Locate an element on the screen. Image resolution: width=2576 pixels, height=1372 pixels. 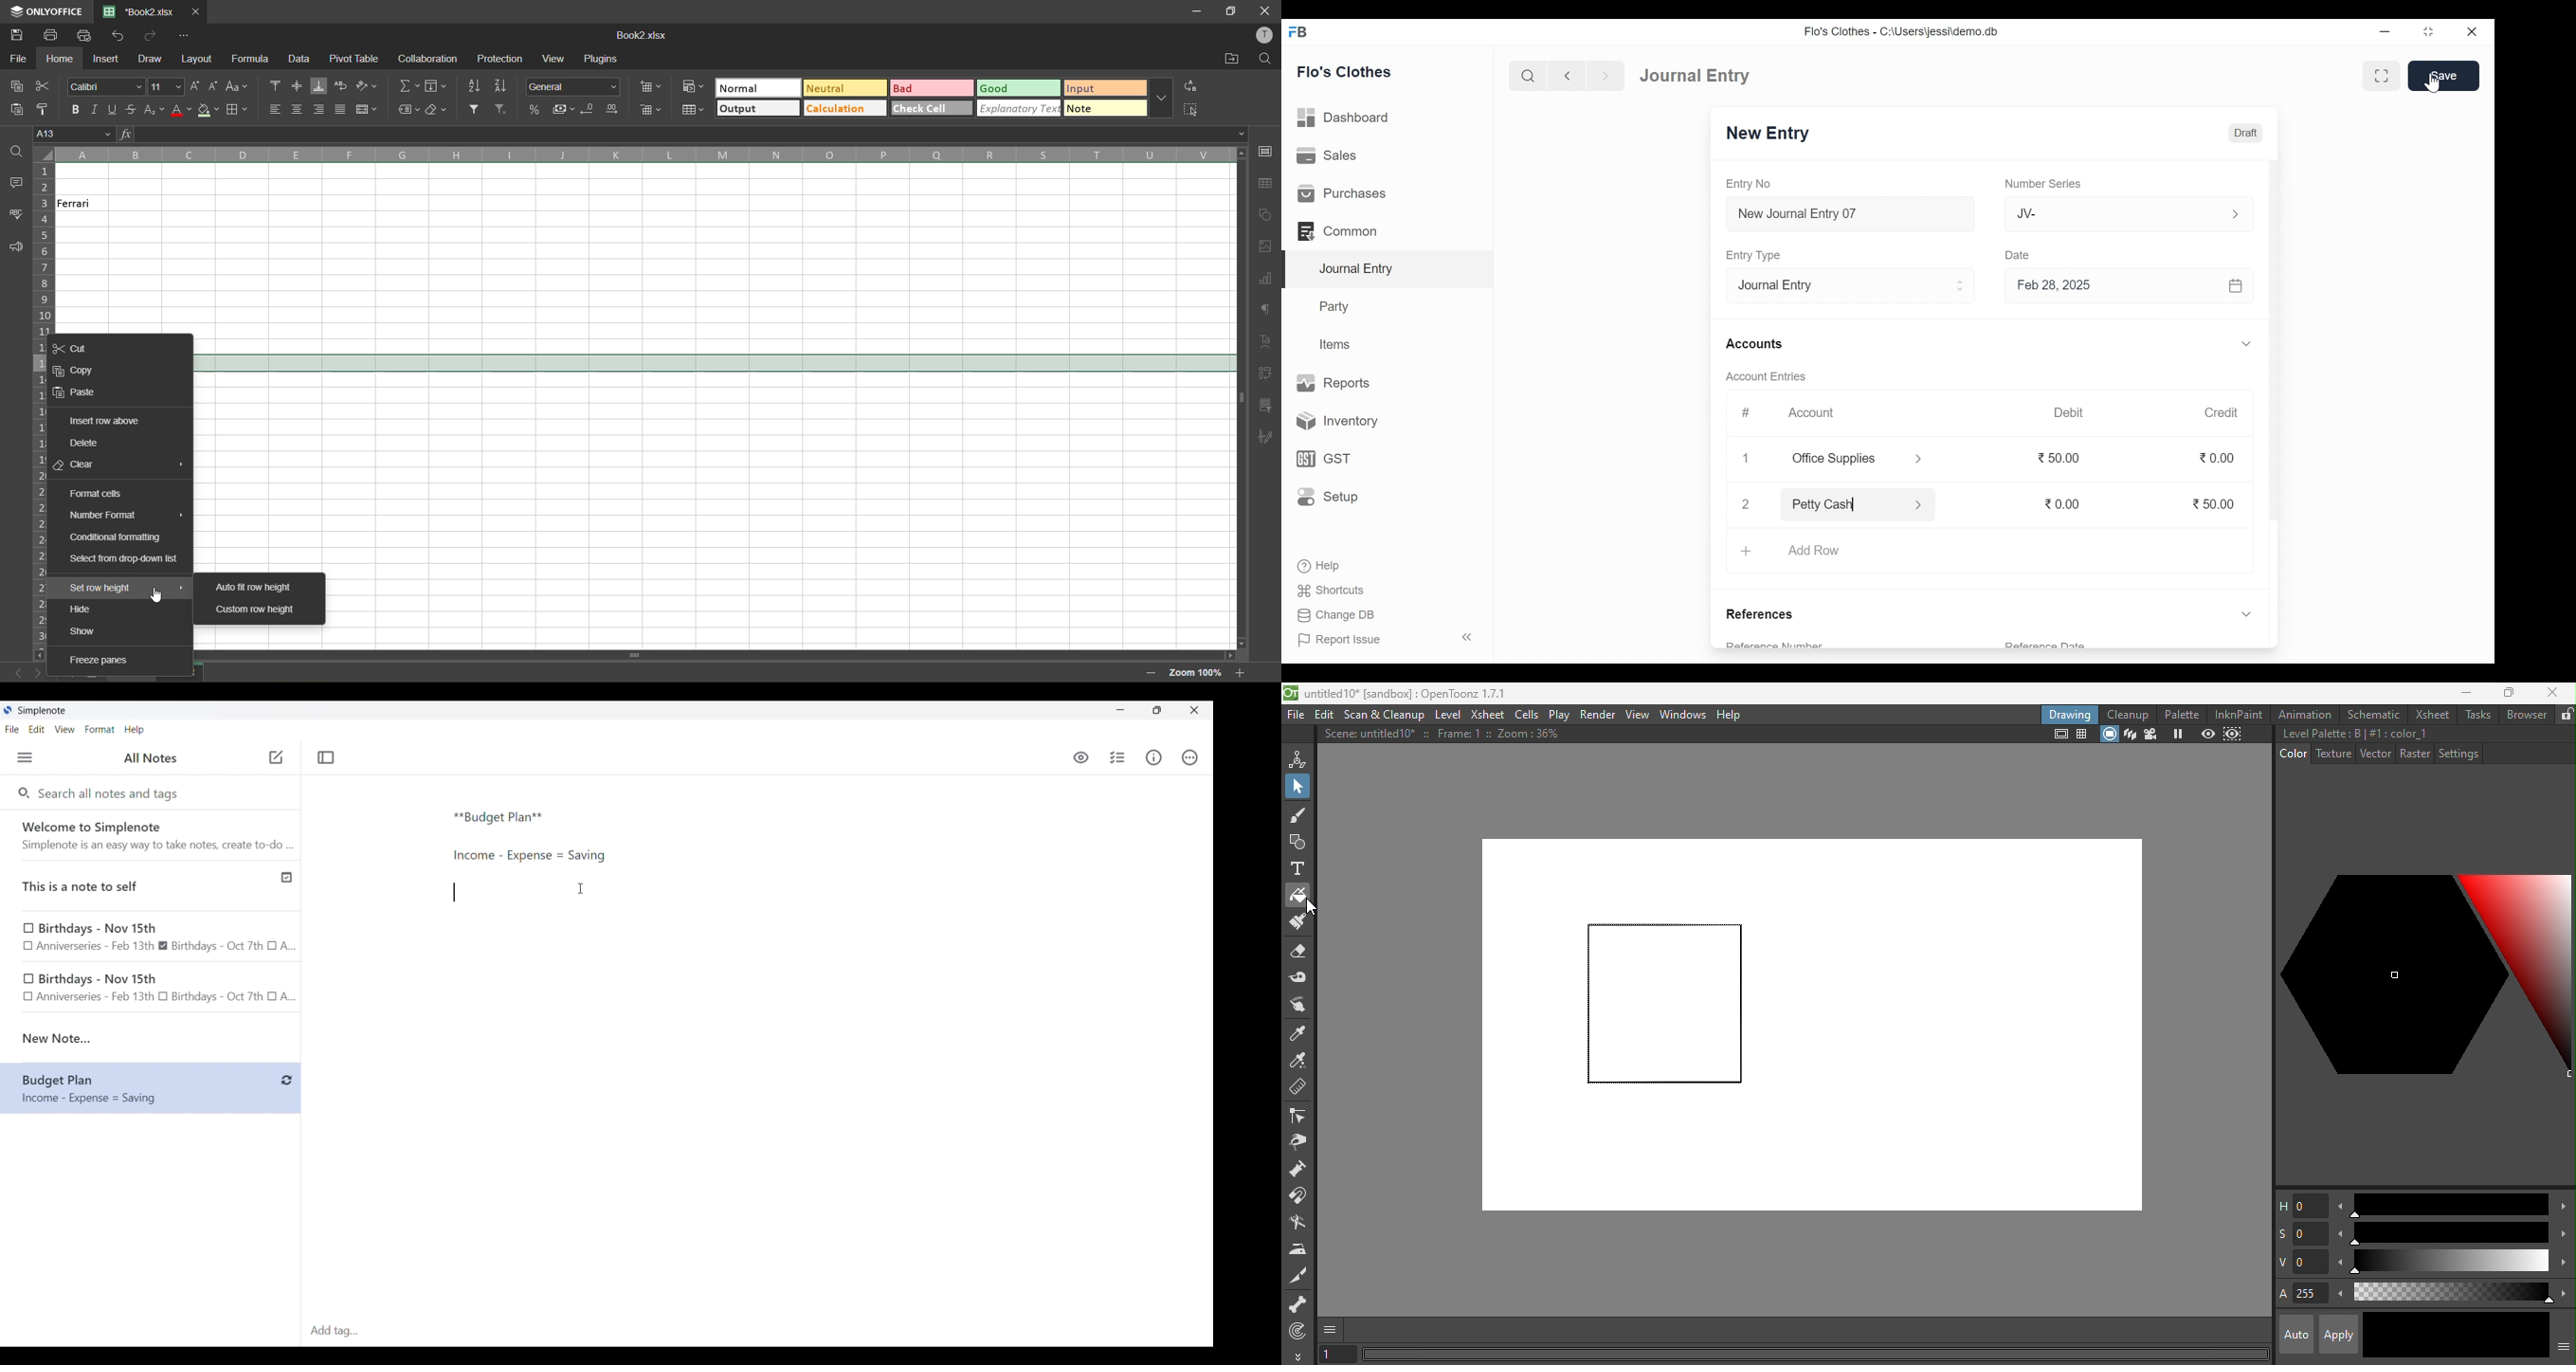
Sales is located at coordinates (1329, 155).